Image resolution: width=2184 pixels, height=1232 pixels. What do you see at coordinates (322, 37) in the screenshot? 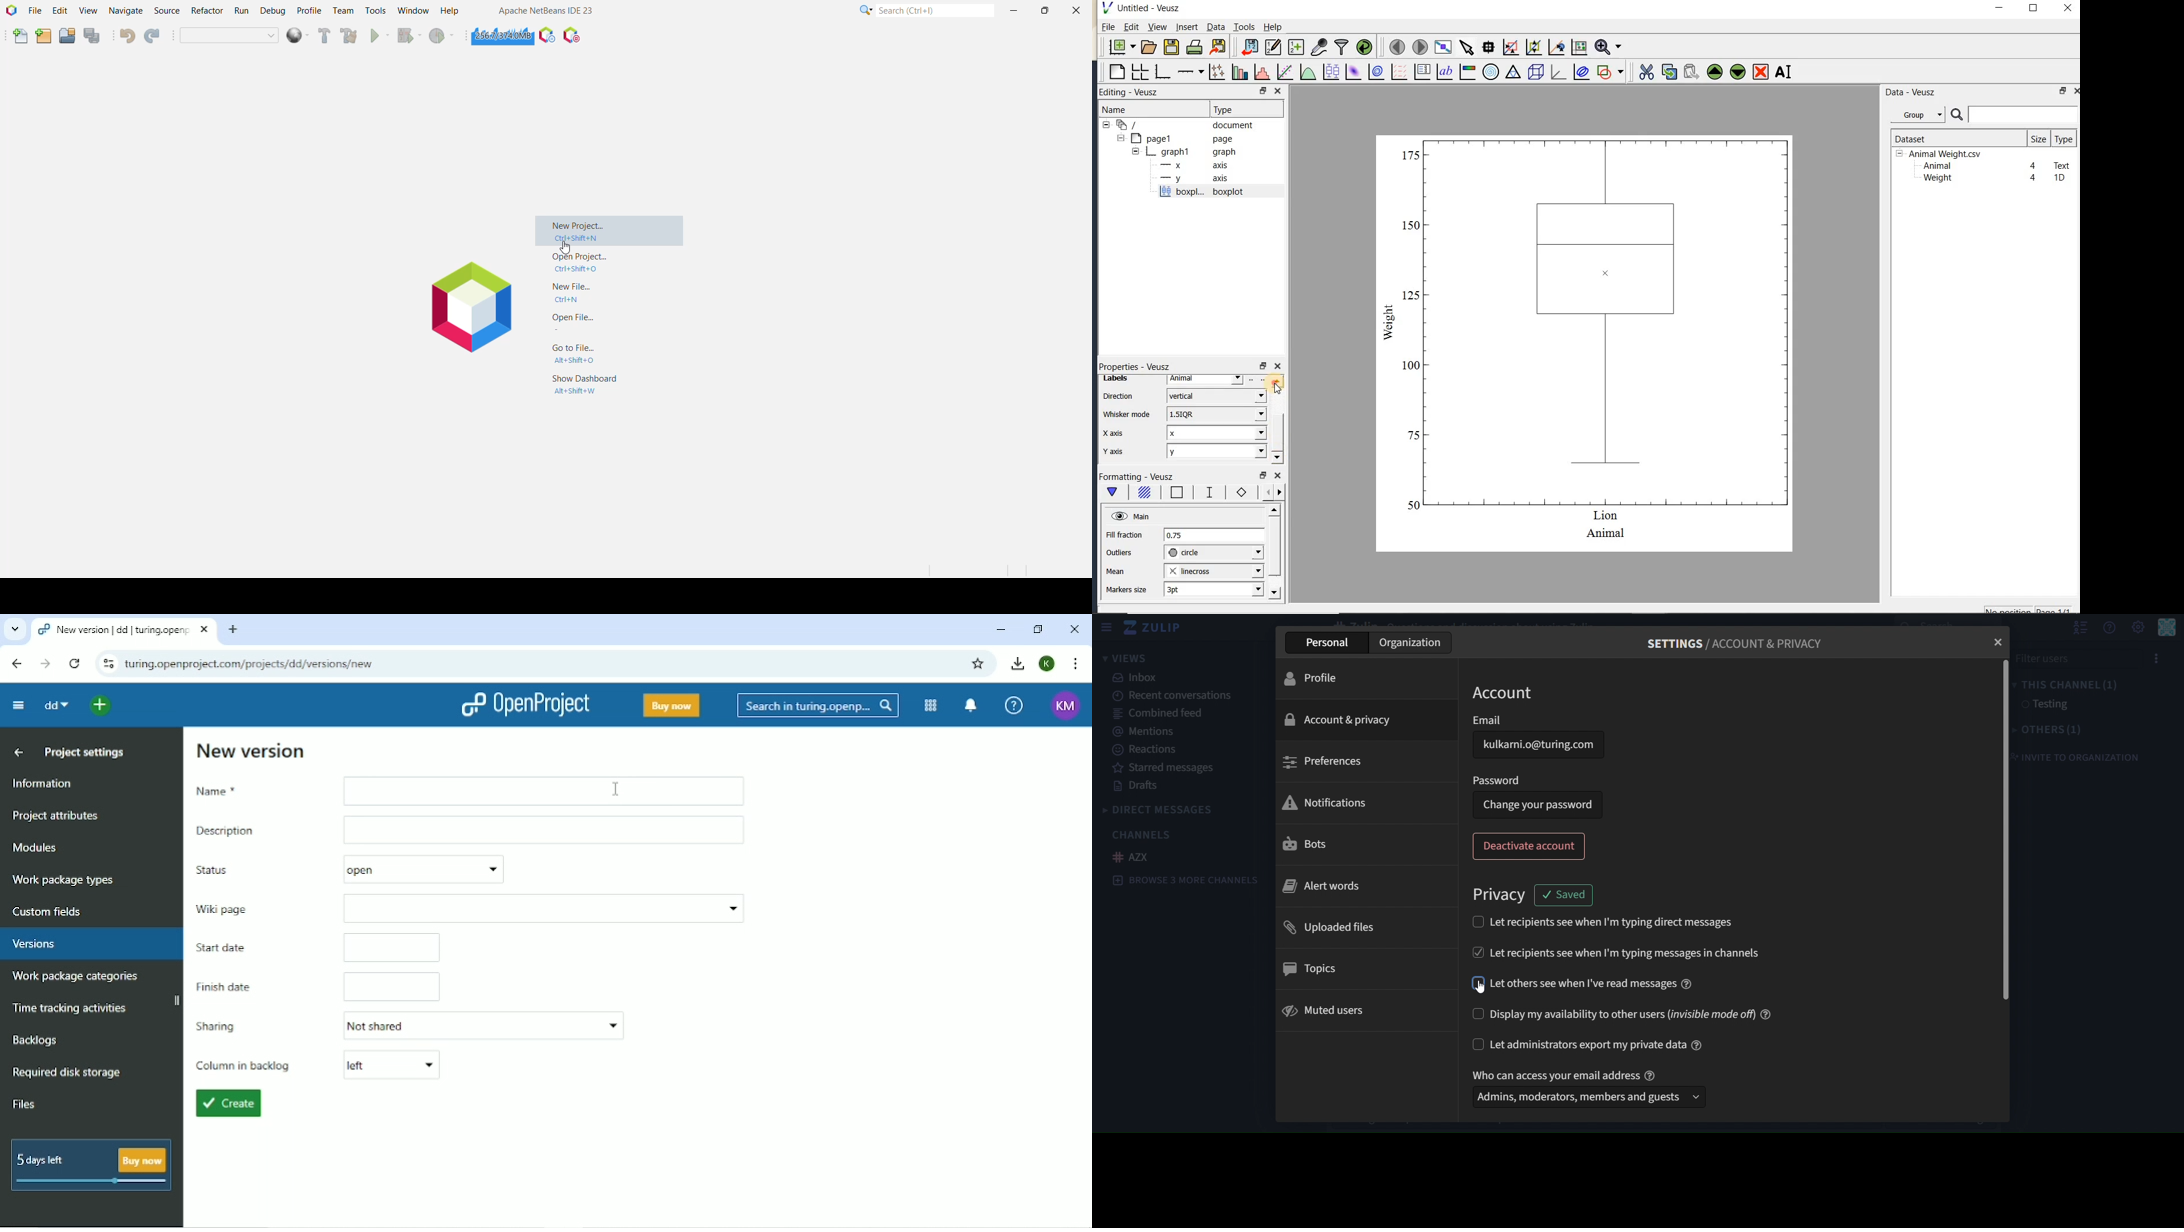
I see `Build Project` at bounding box center [322, 37].